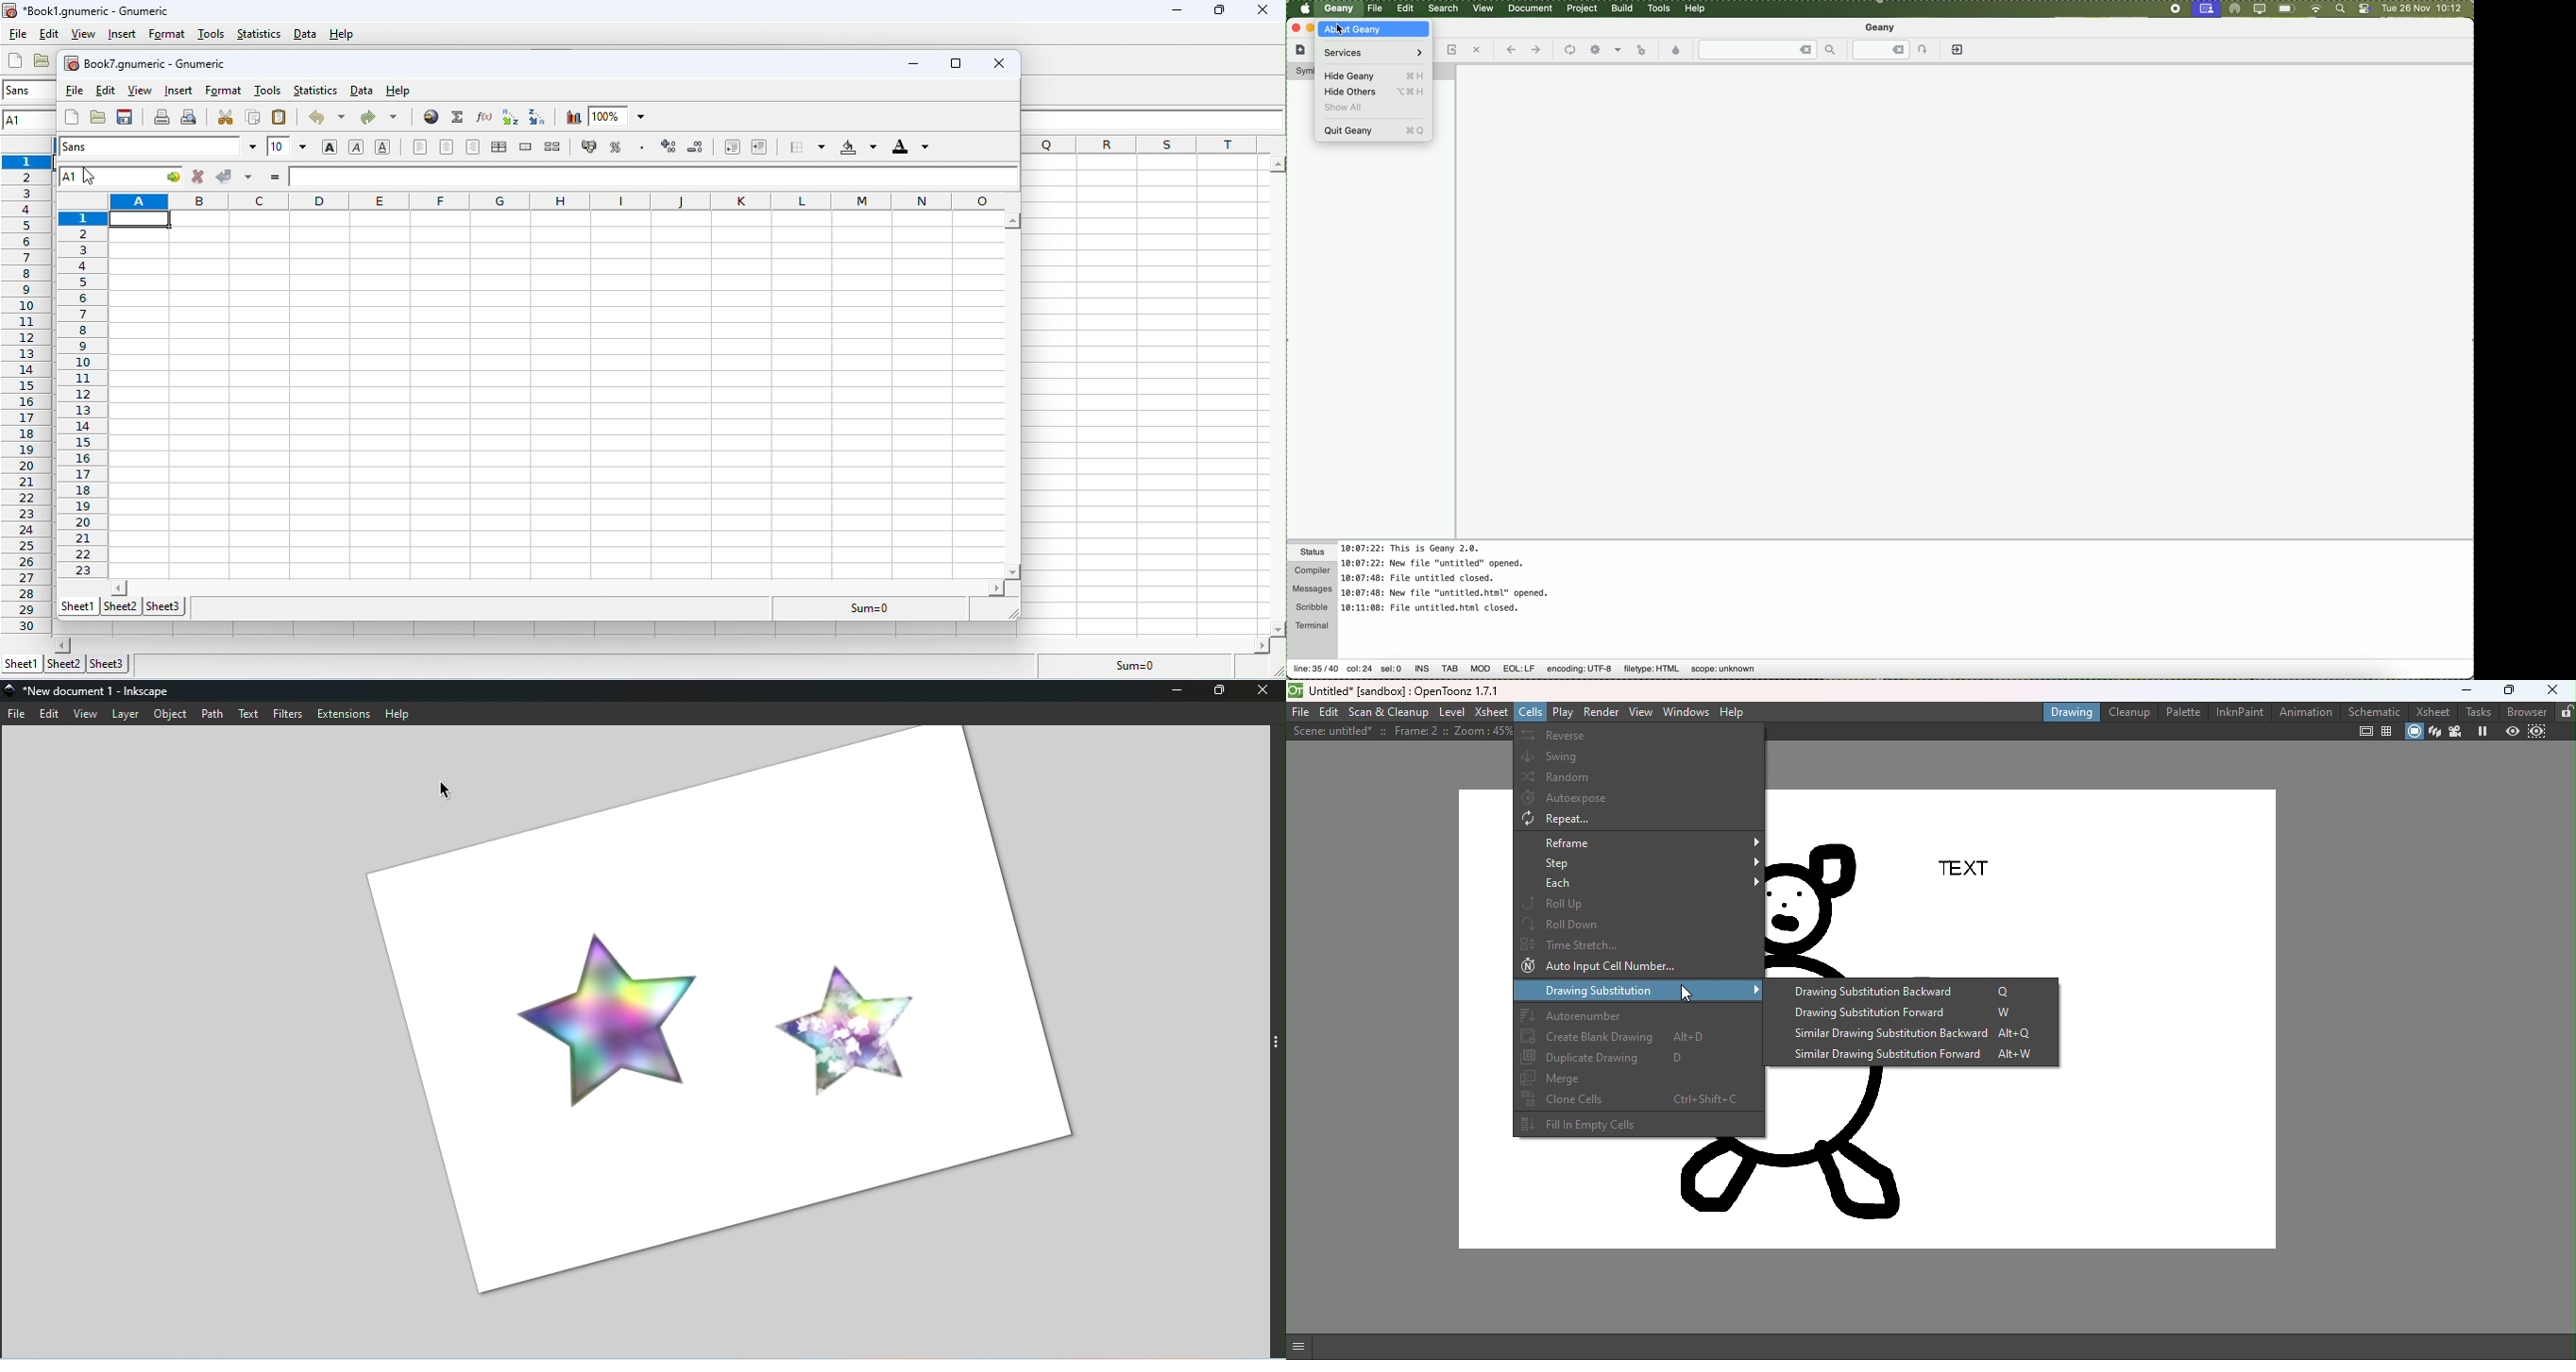 This screenshot has width=2576, height=1372. Describe the element at coordinates (1262, 11) in the screenshot. I see `close` at that location.